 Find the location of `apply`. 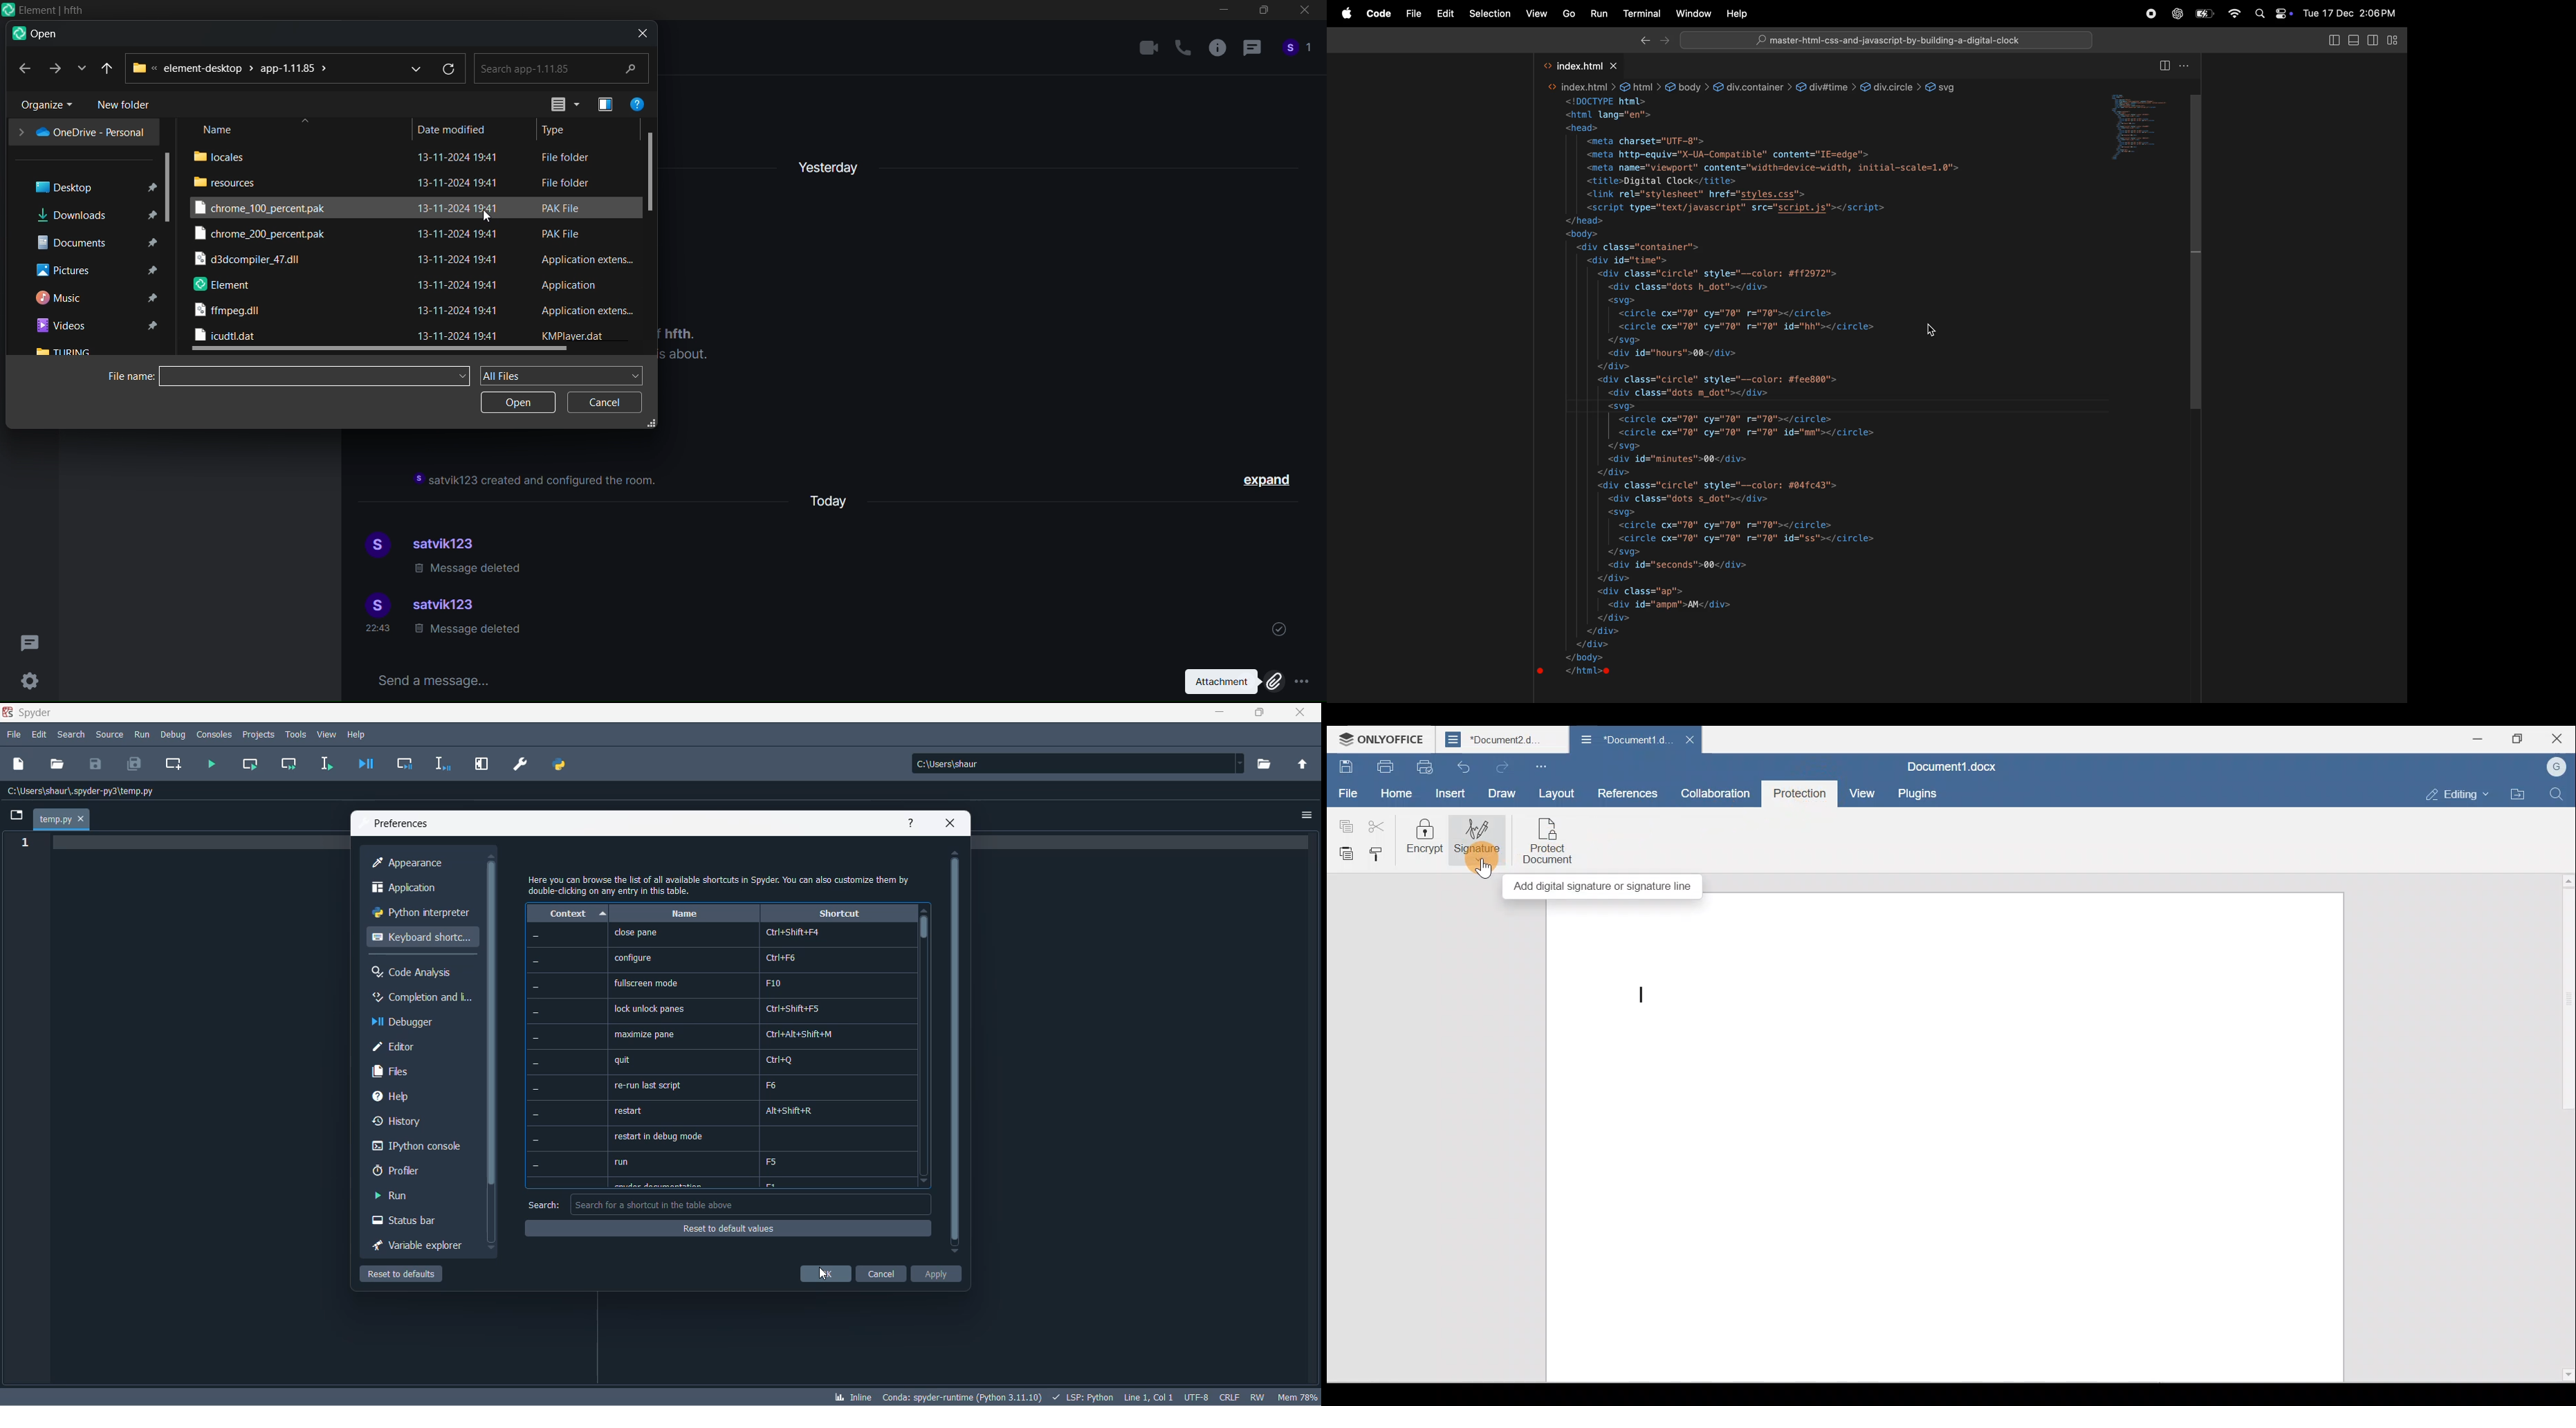

apply is located at coordinates (937, 1276).